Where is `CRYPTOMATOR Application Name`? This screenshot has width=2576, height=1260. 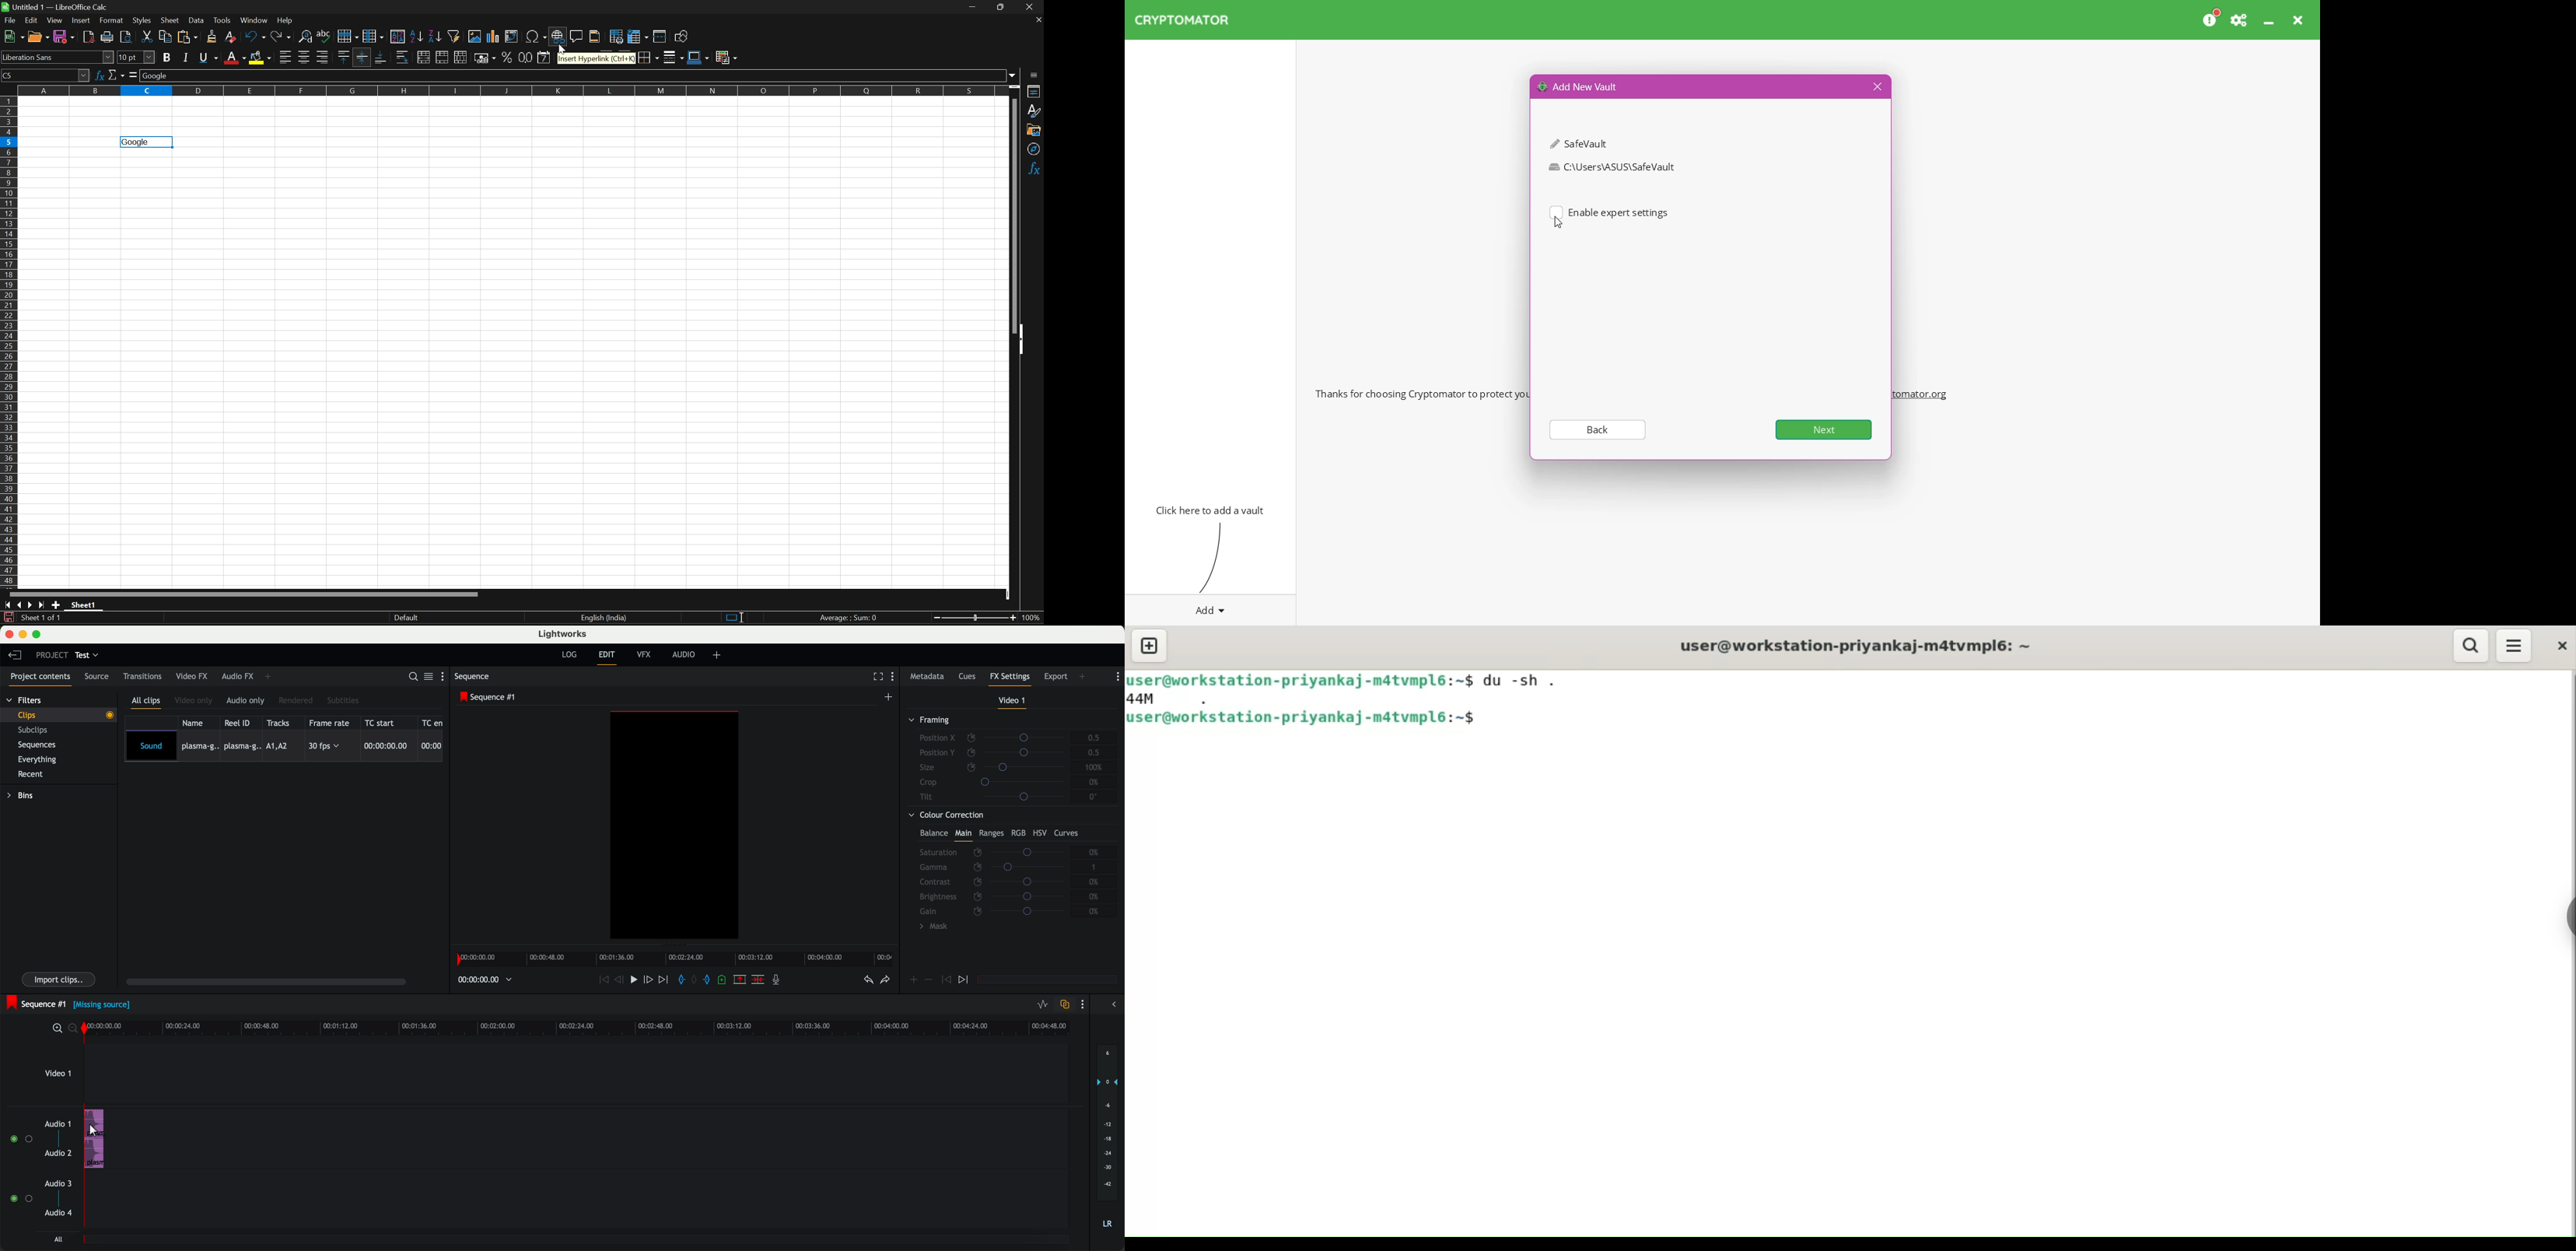 CRYPTOMATOR Application Name is located at coordinates (1188, 20).